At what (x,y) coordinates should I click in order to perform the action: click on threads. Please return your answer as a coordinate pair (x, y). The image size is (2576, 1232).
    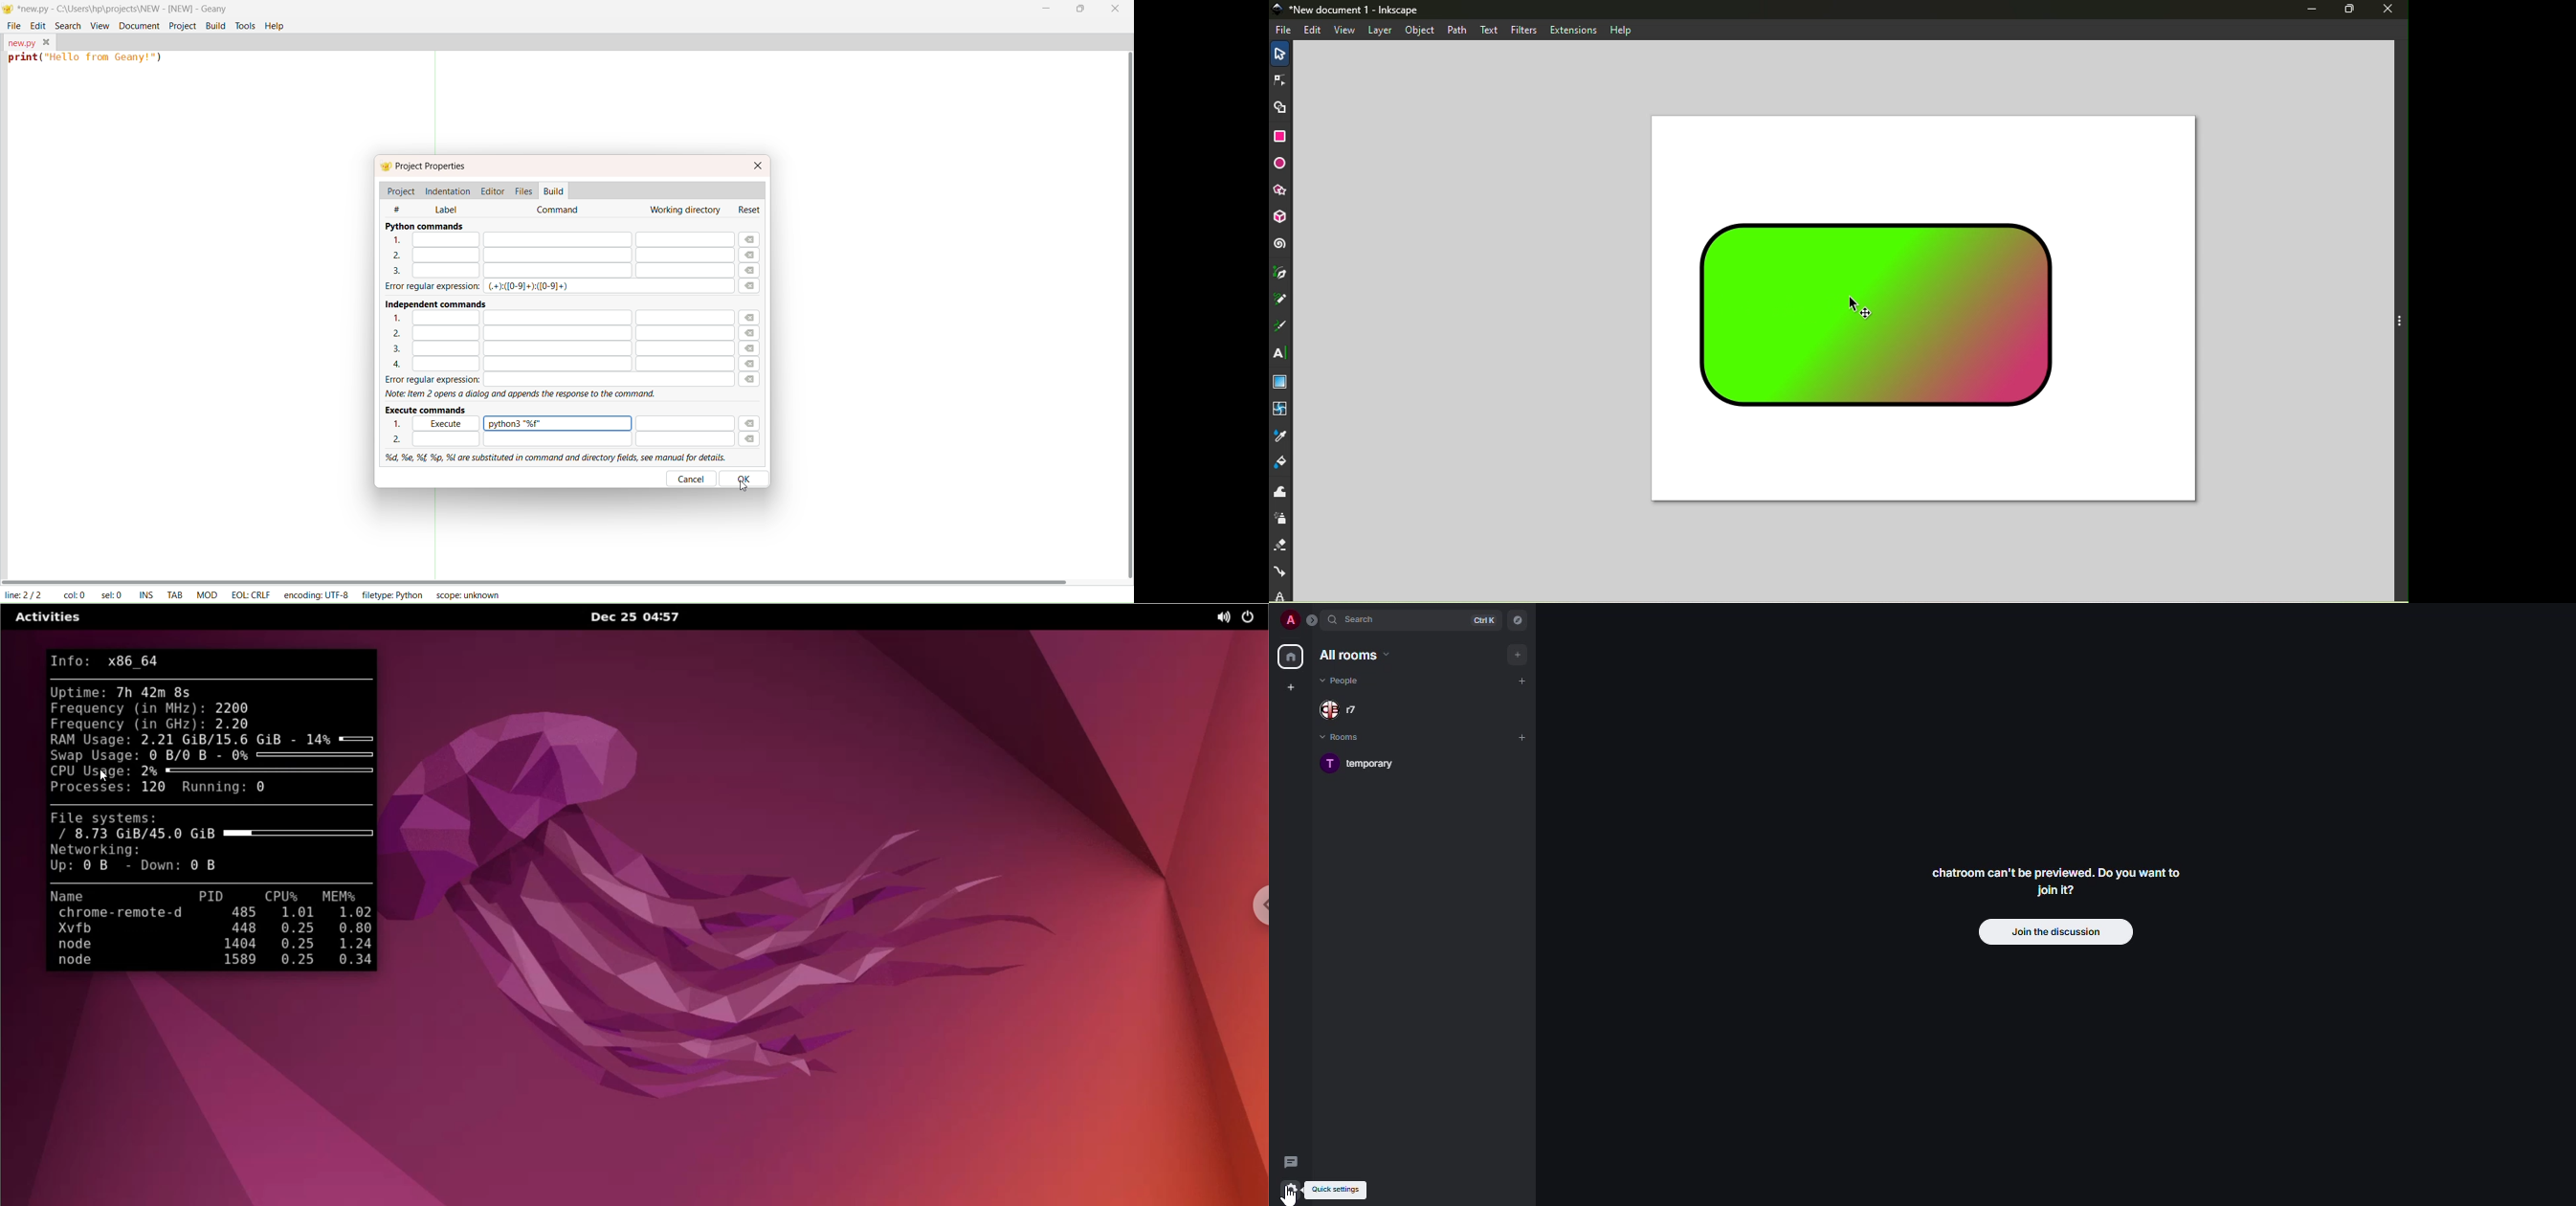
    Looking at the image, I should click on (1292, 1161).